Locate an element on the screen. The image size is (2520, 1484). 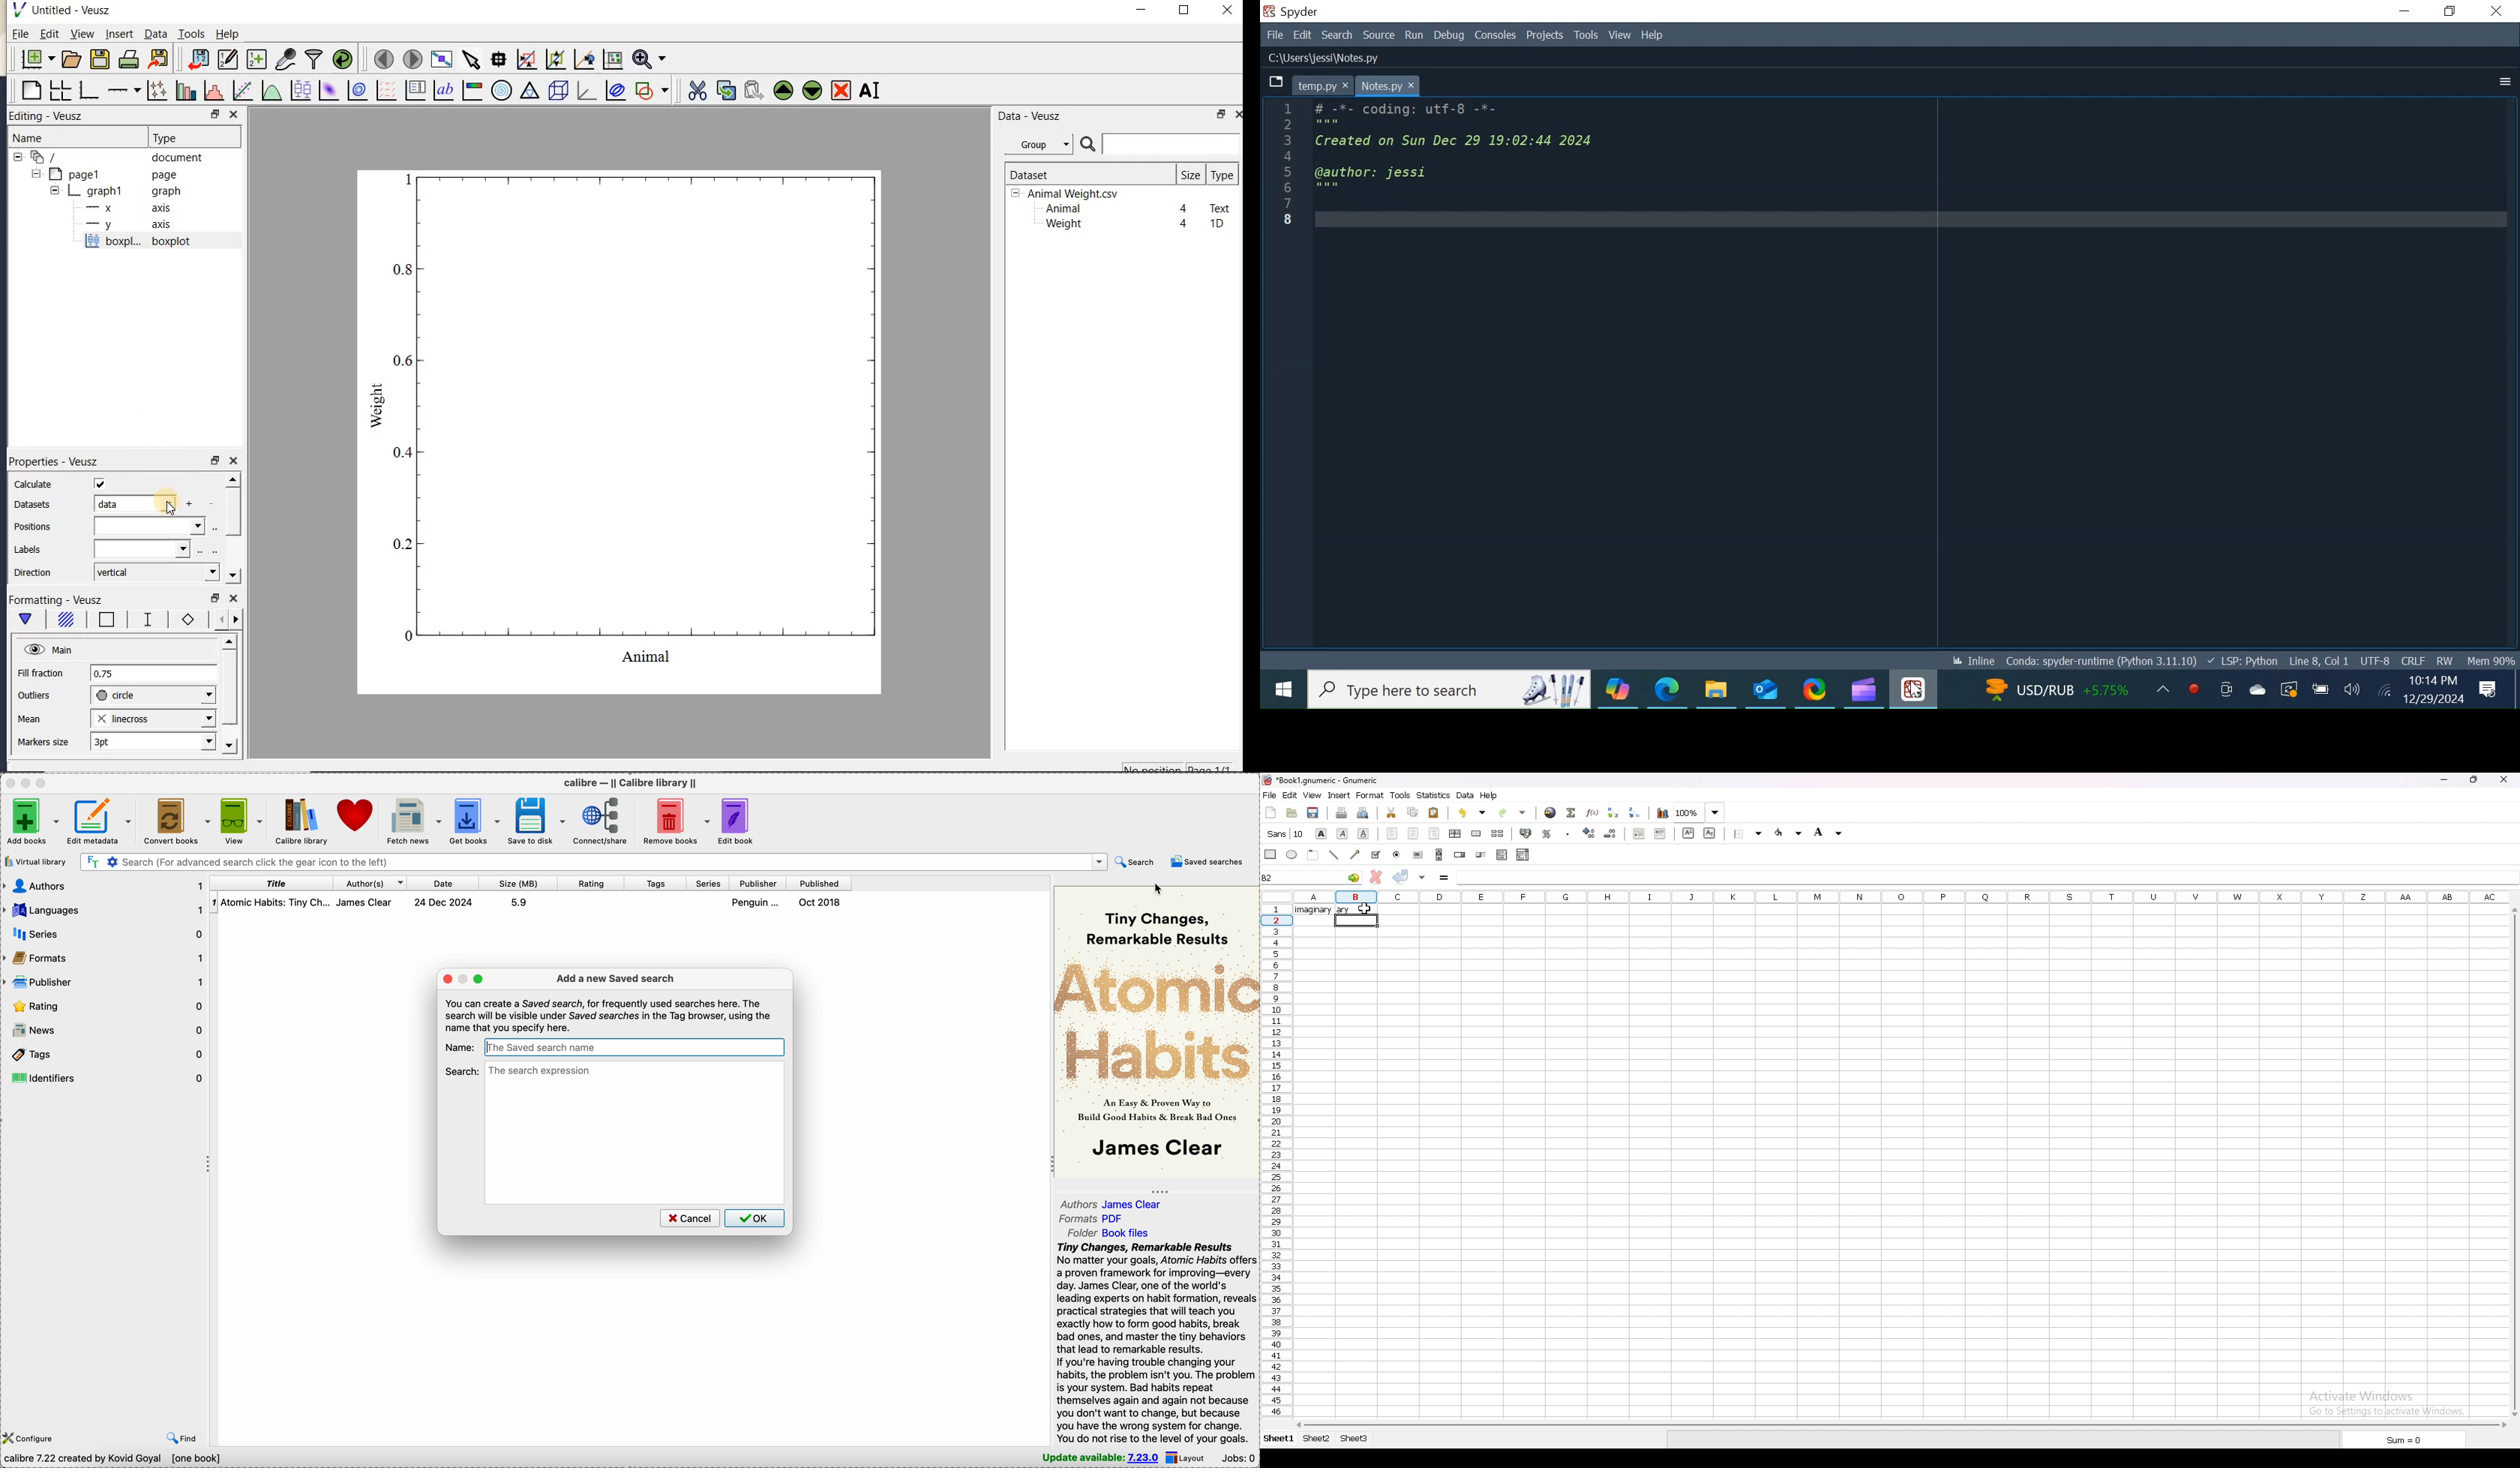
main formatting is located at coordinates (25, 622).